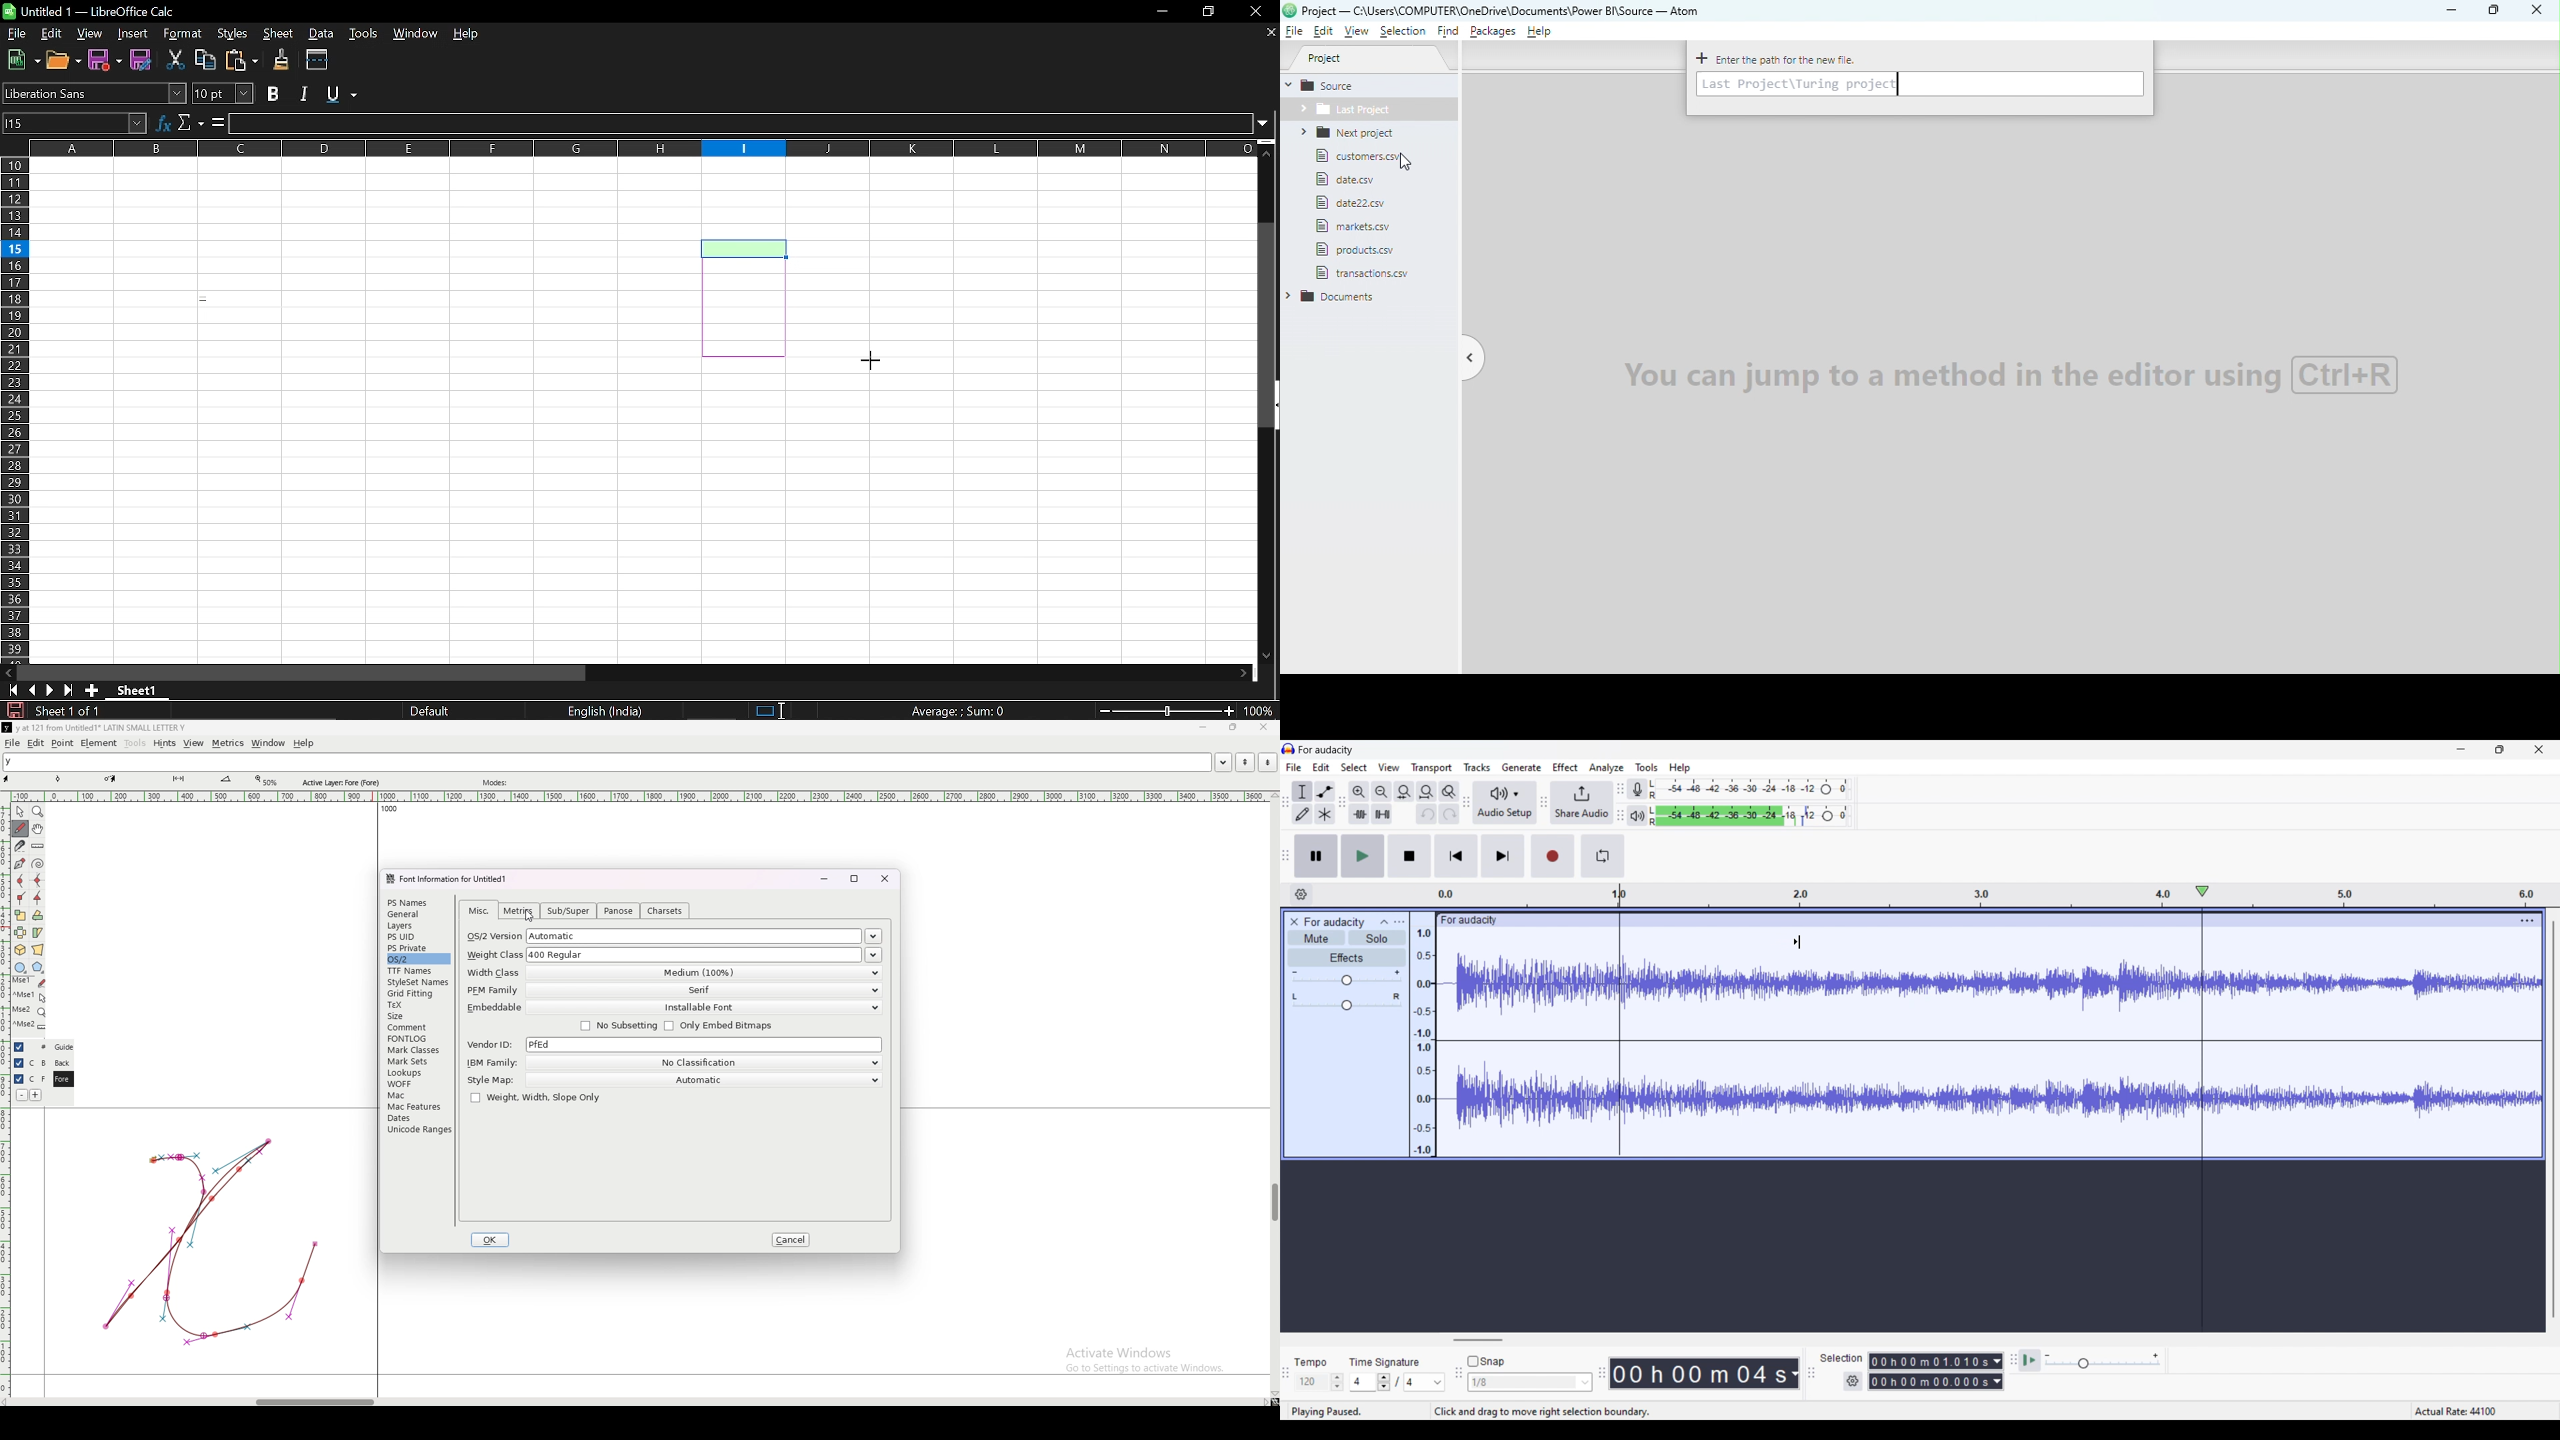 The height and width of the screenshot is (1456, 2576). Describe the element at coordinates (1997, 1371) in the screenshot. I see `Duration measurement options` at that location.